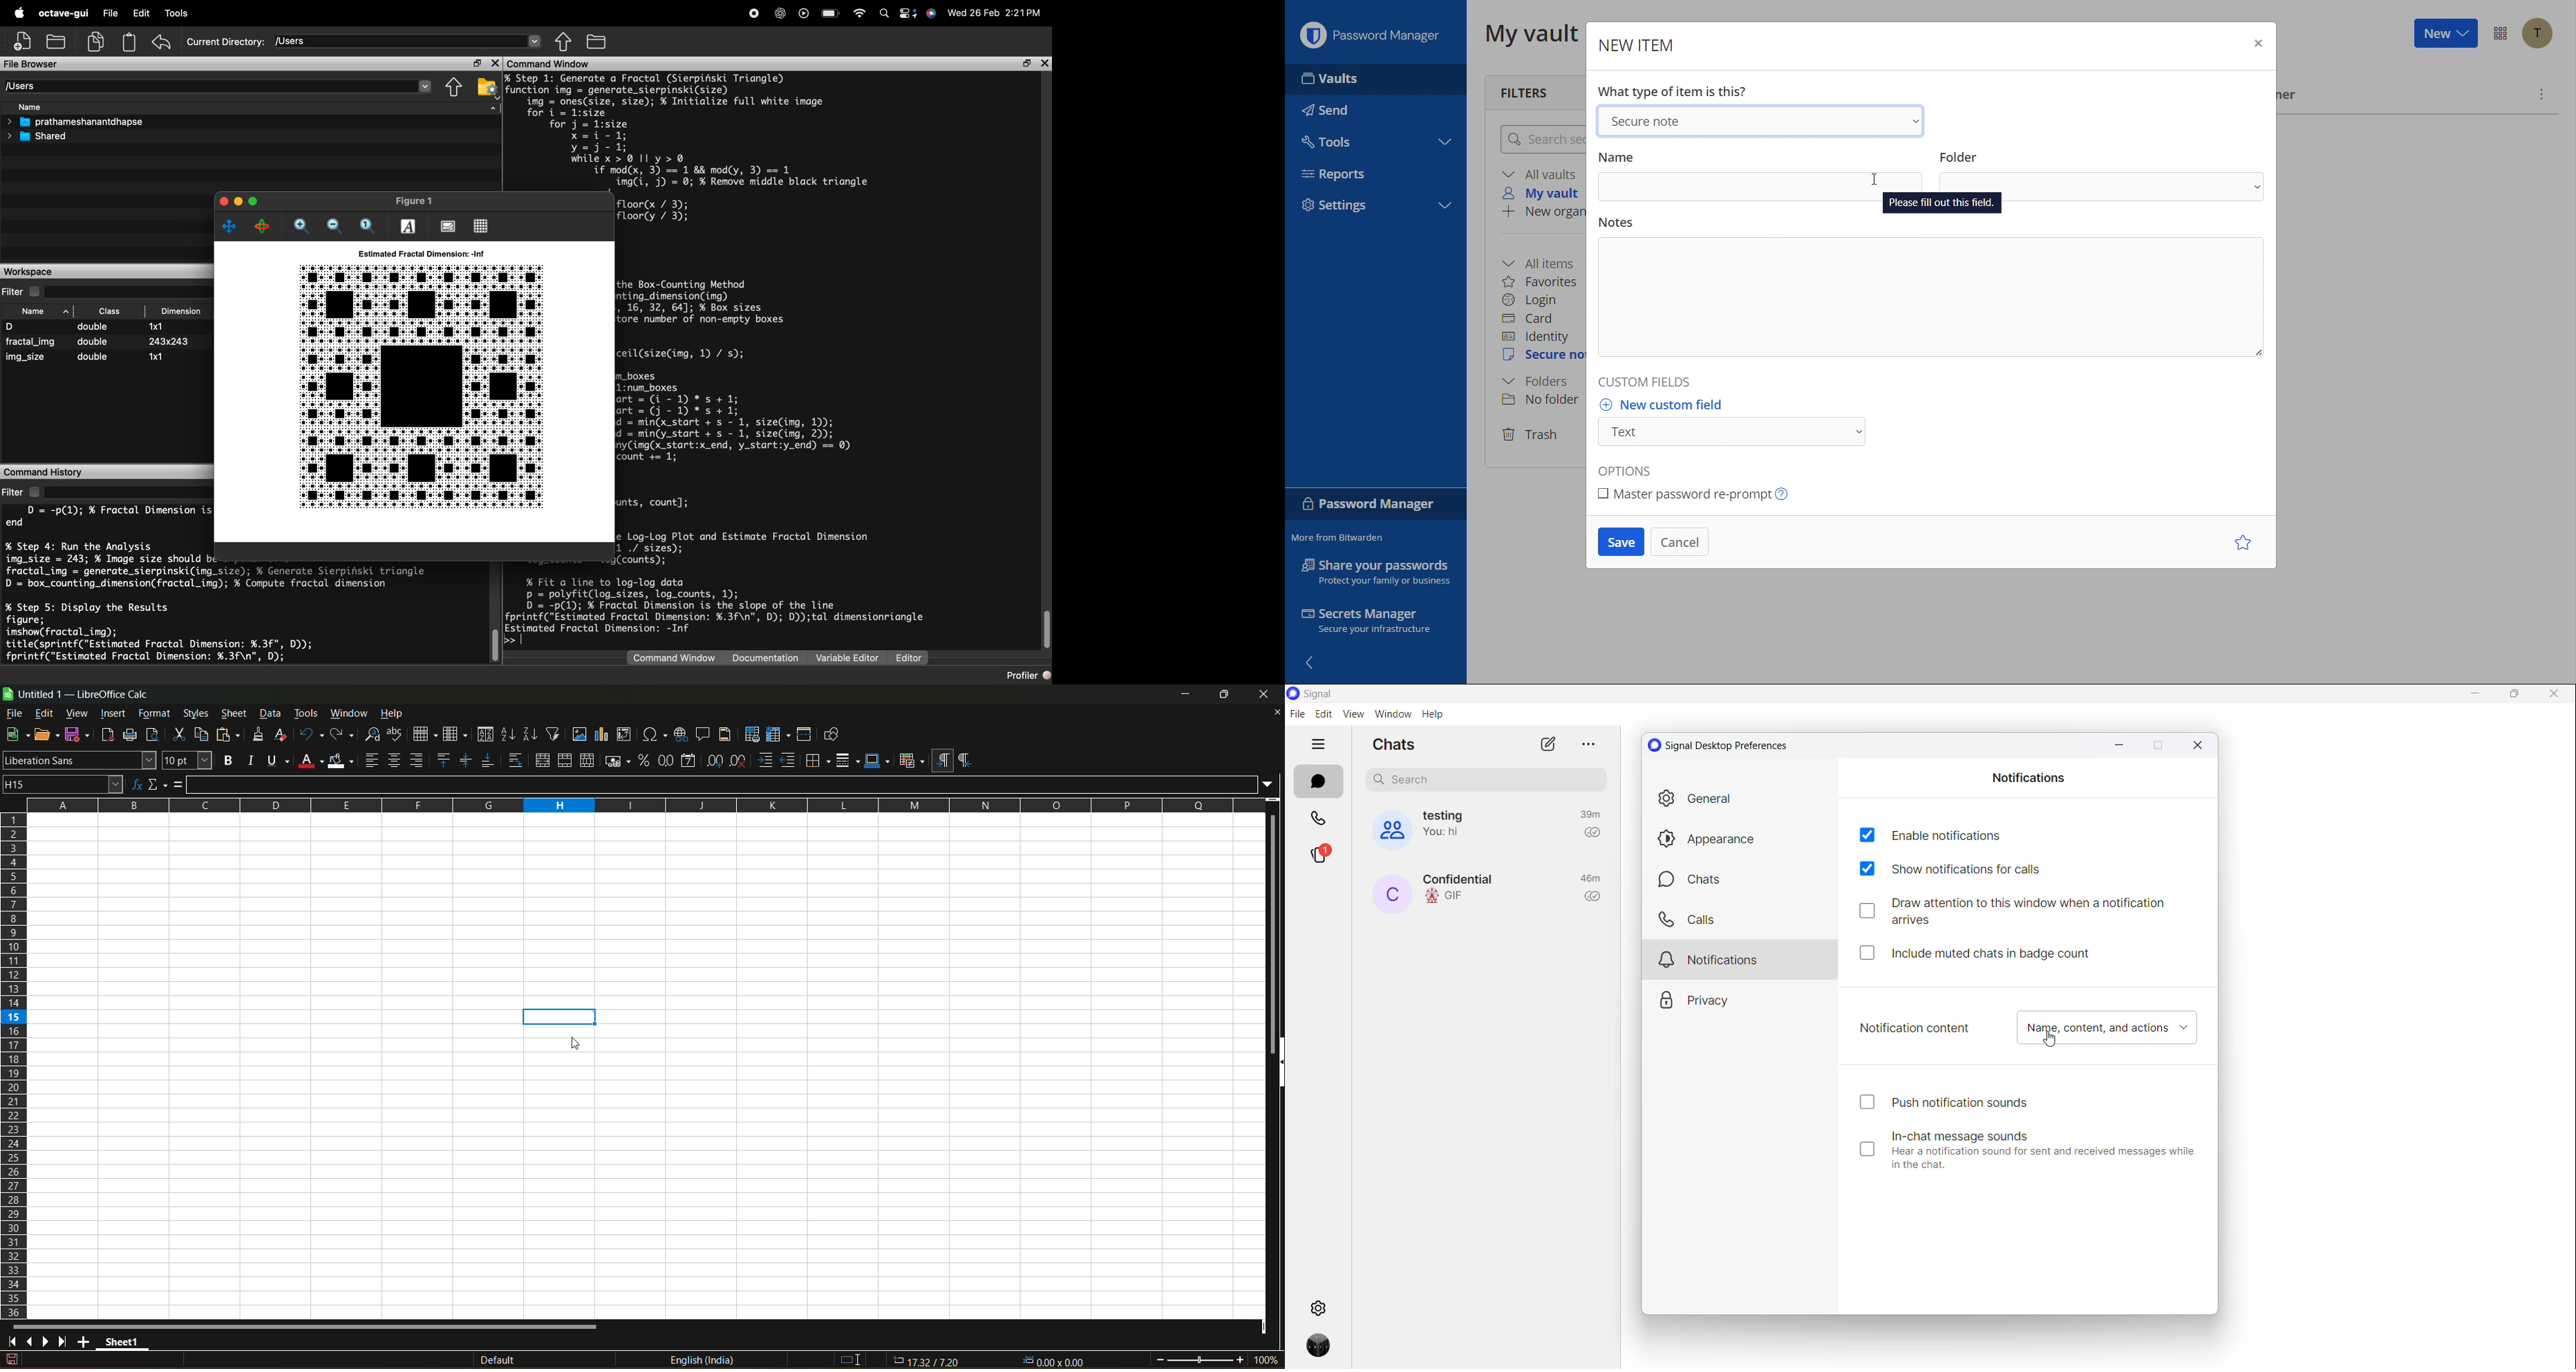 The width and height of the screenshot is (2576, 1372). What do you see at coordinates (1190, 695) in the screenshot?
I see `minimize` at bounding box center [1190, 695].